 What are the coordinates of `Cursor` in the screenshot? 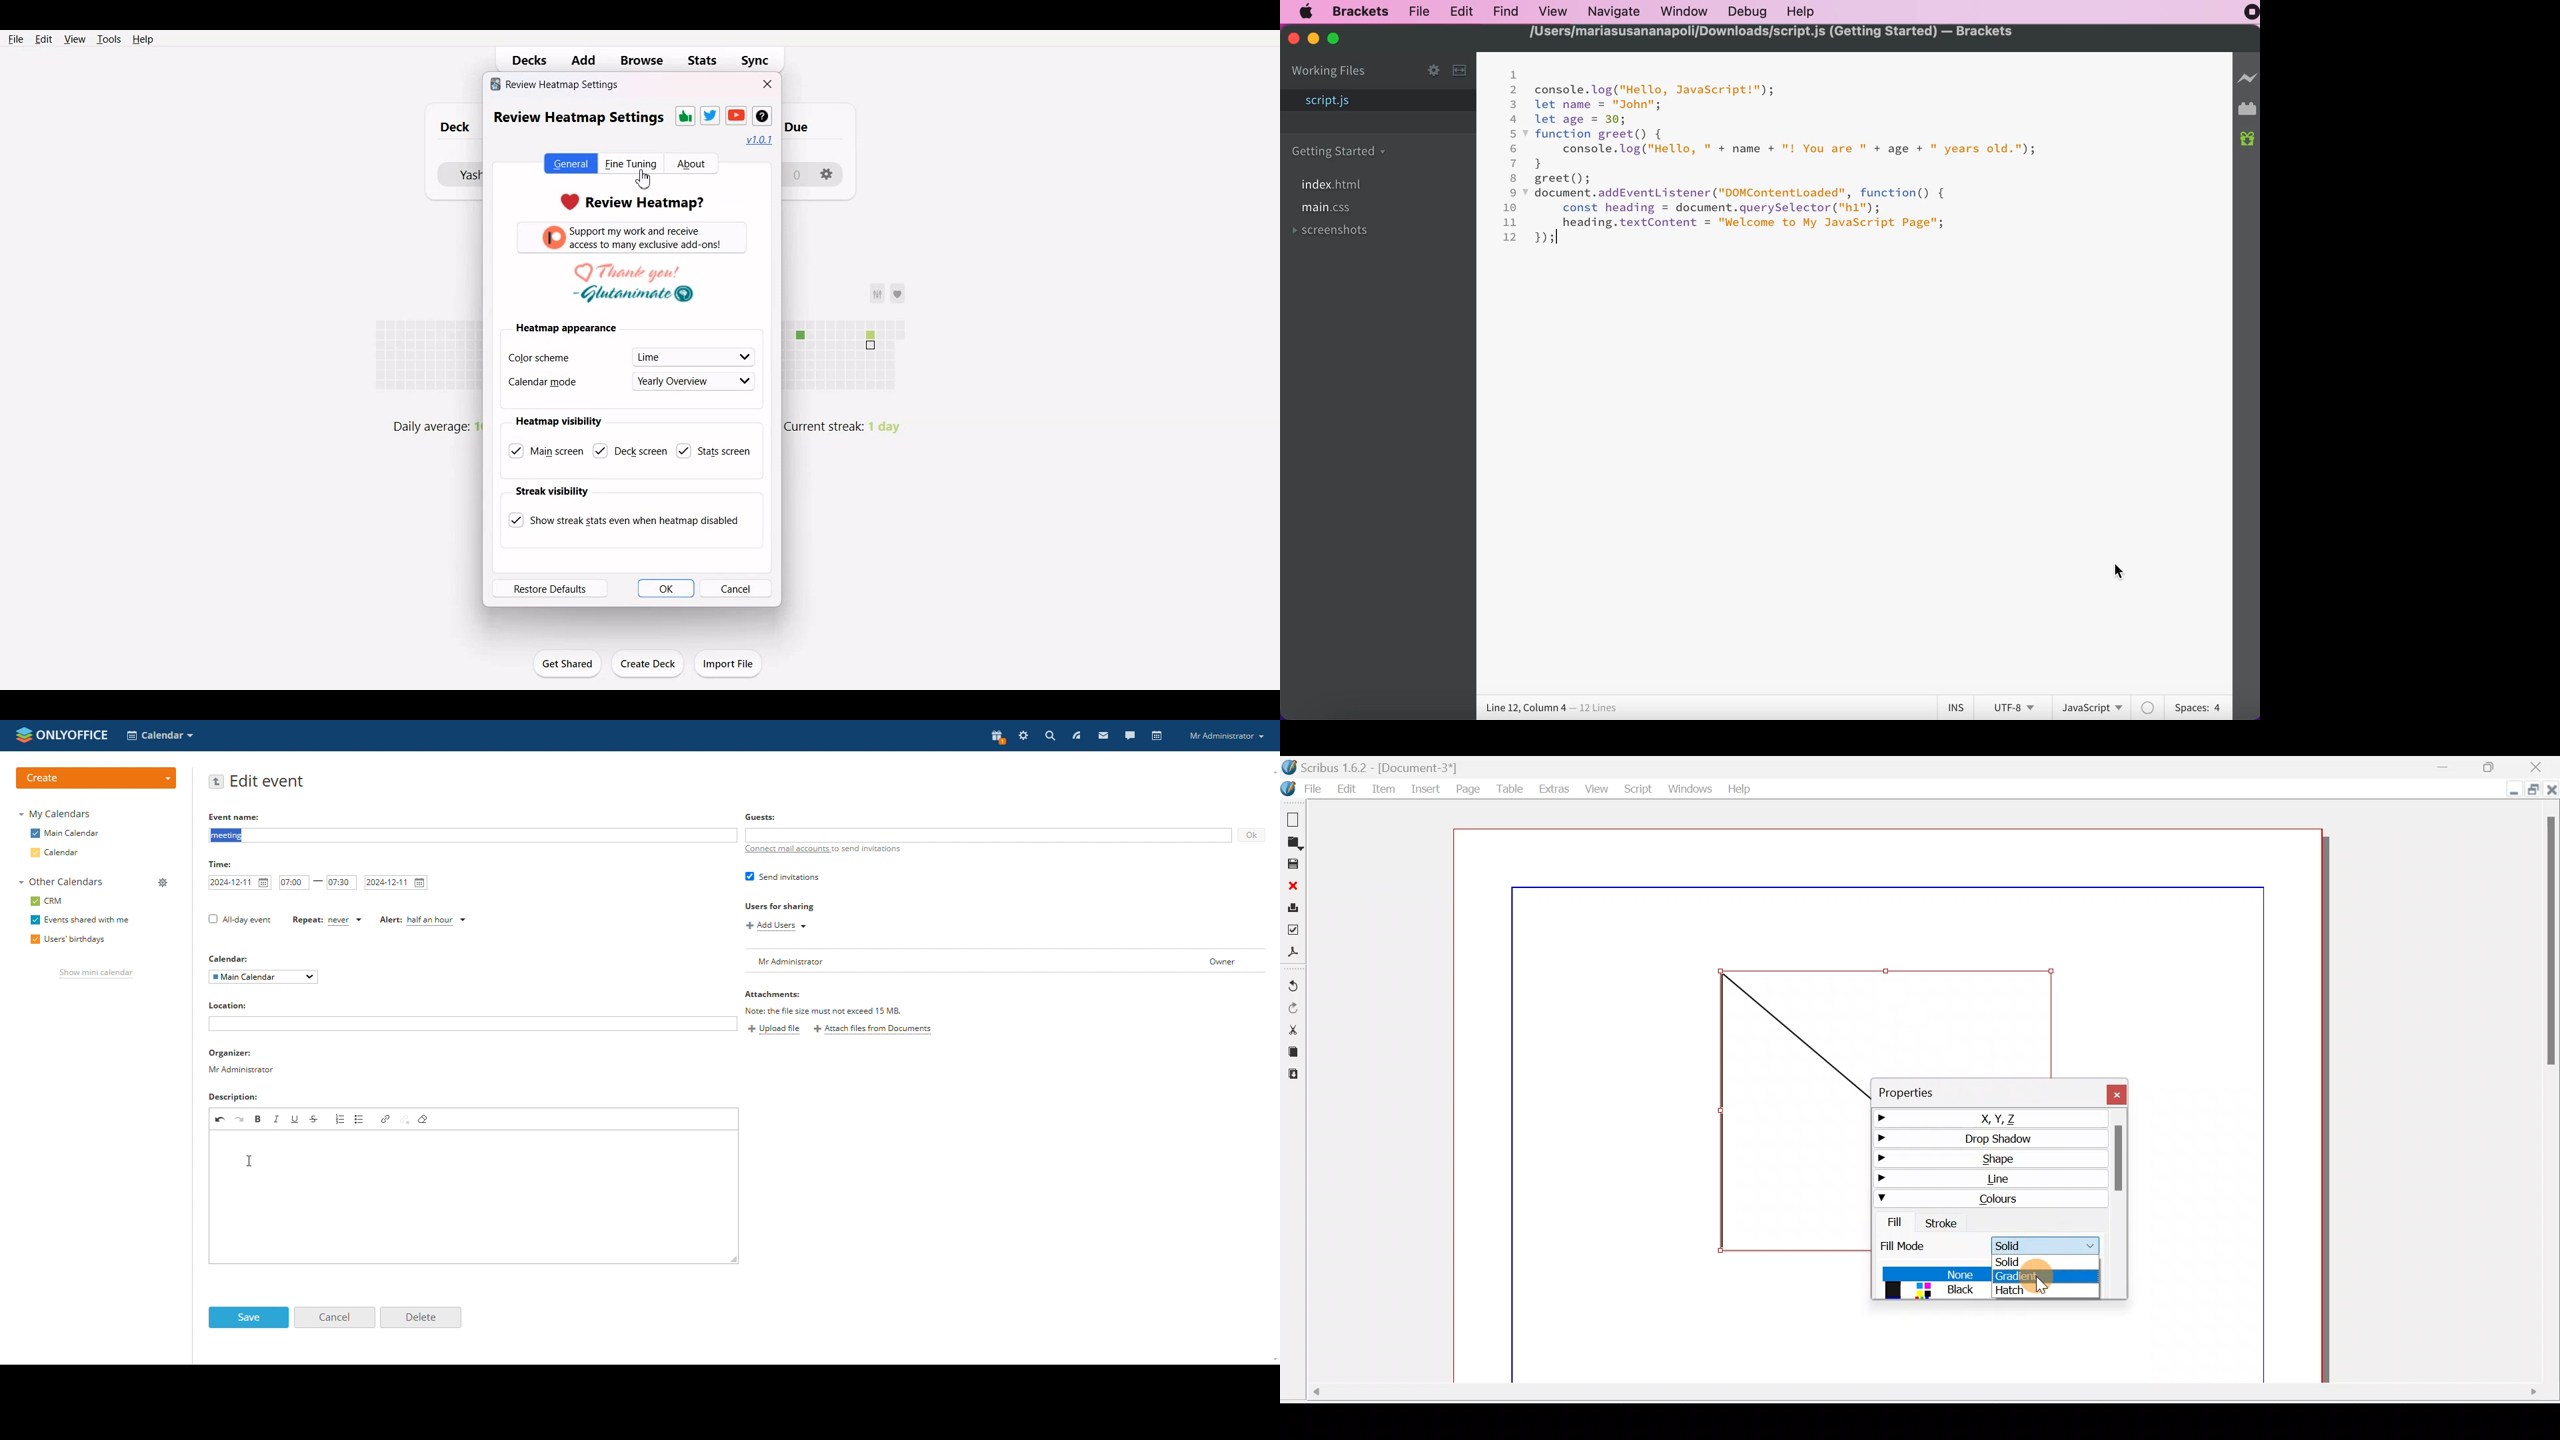 It's located at (2045, 1243).